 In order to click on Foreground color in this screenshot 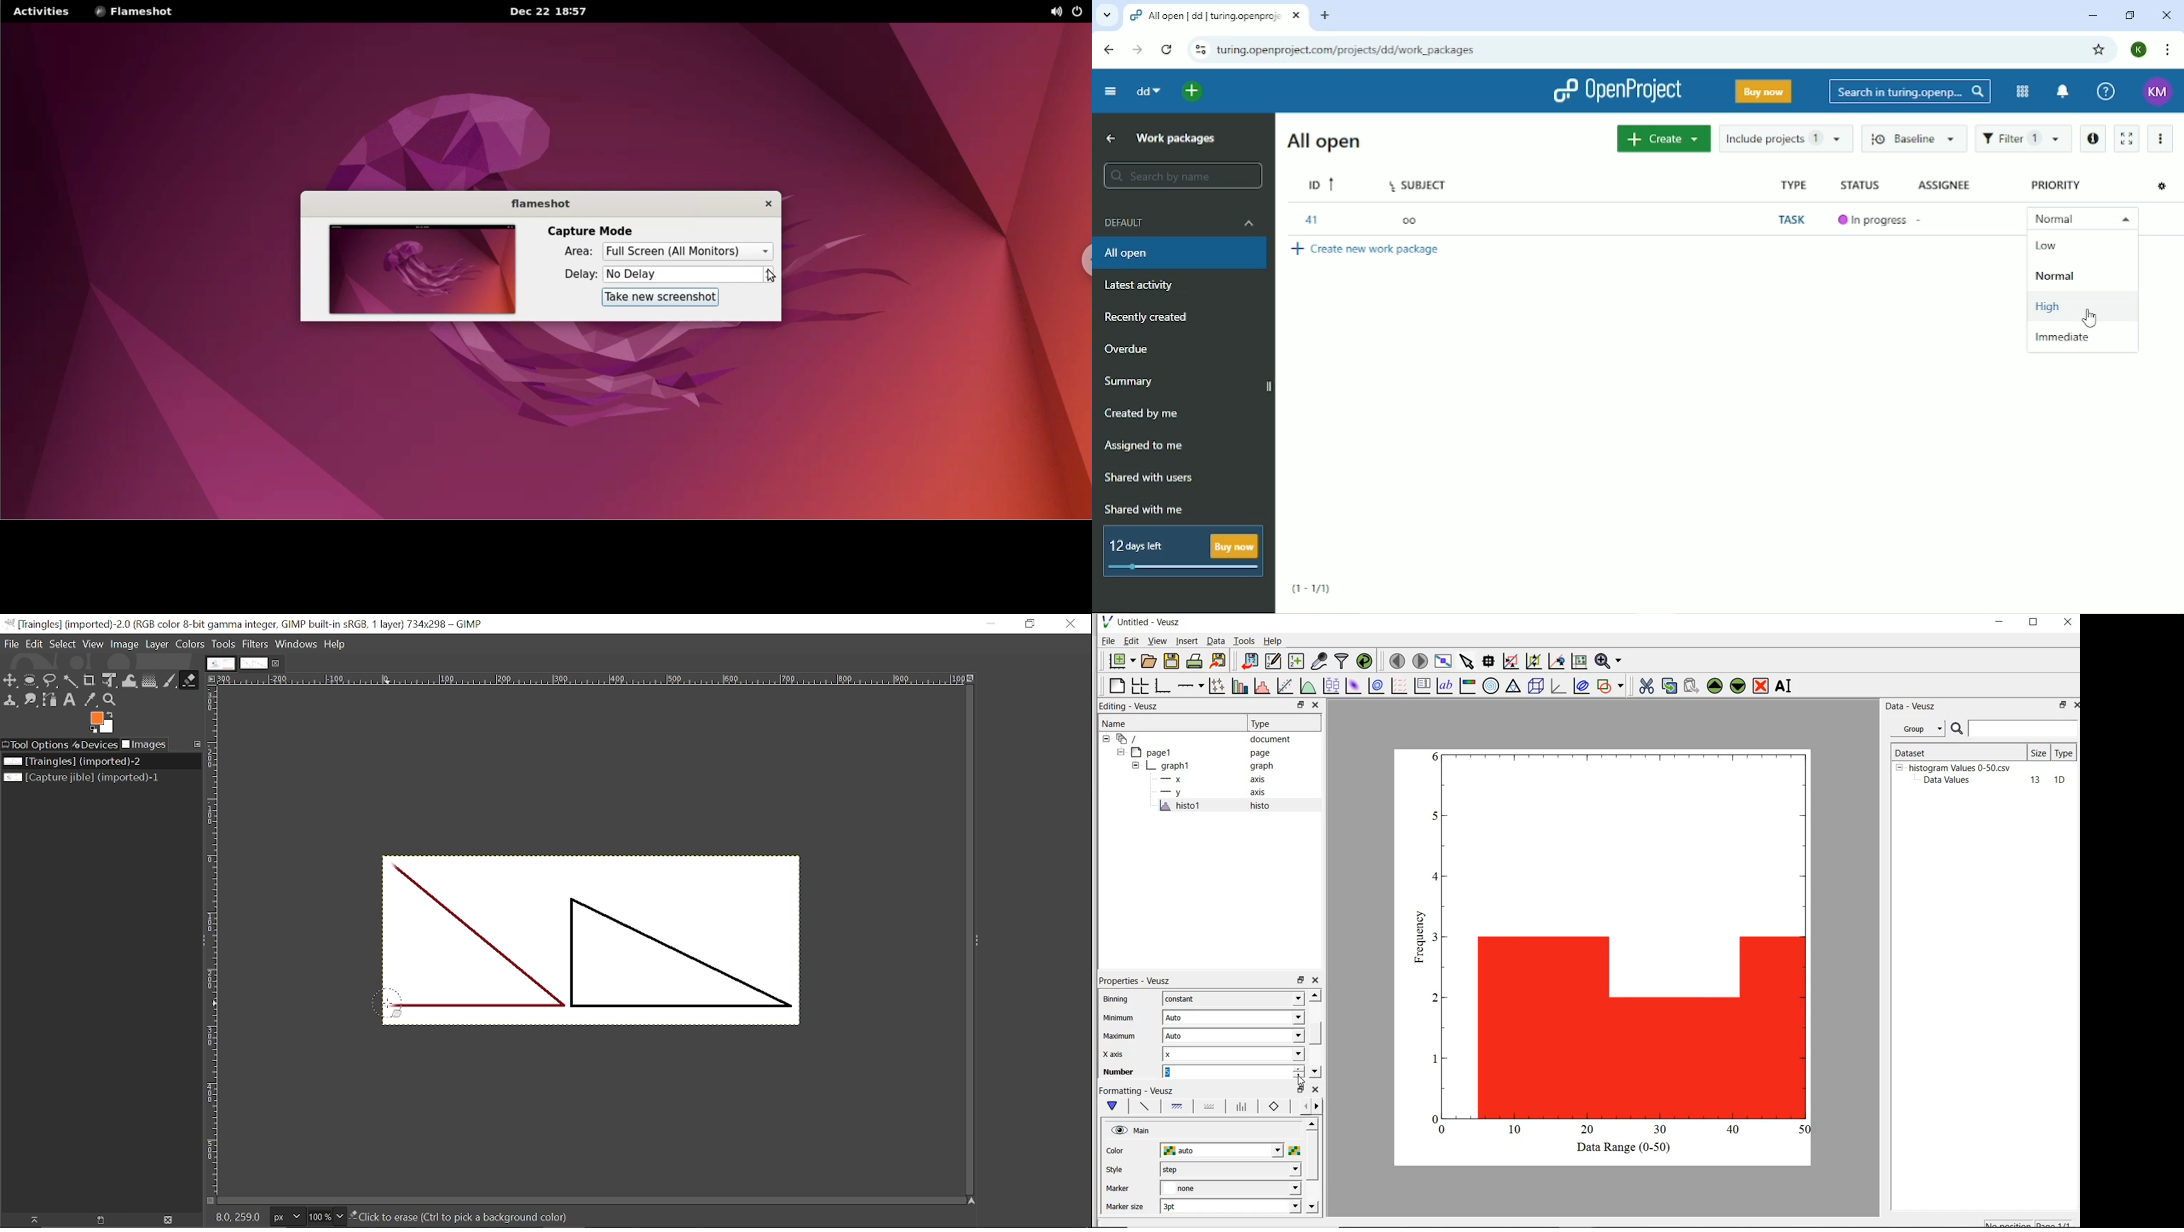, I will do `click(103, 722)`.